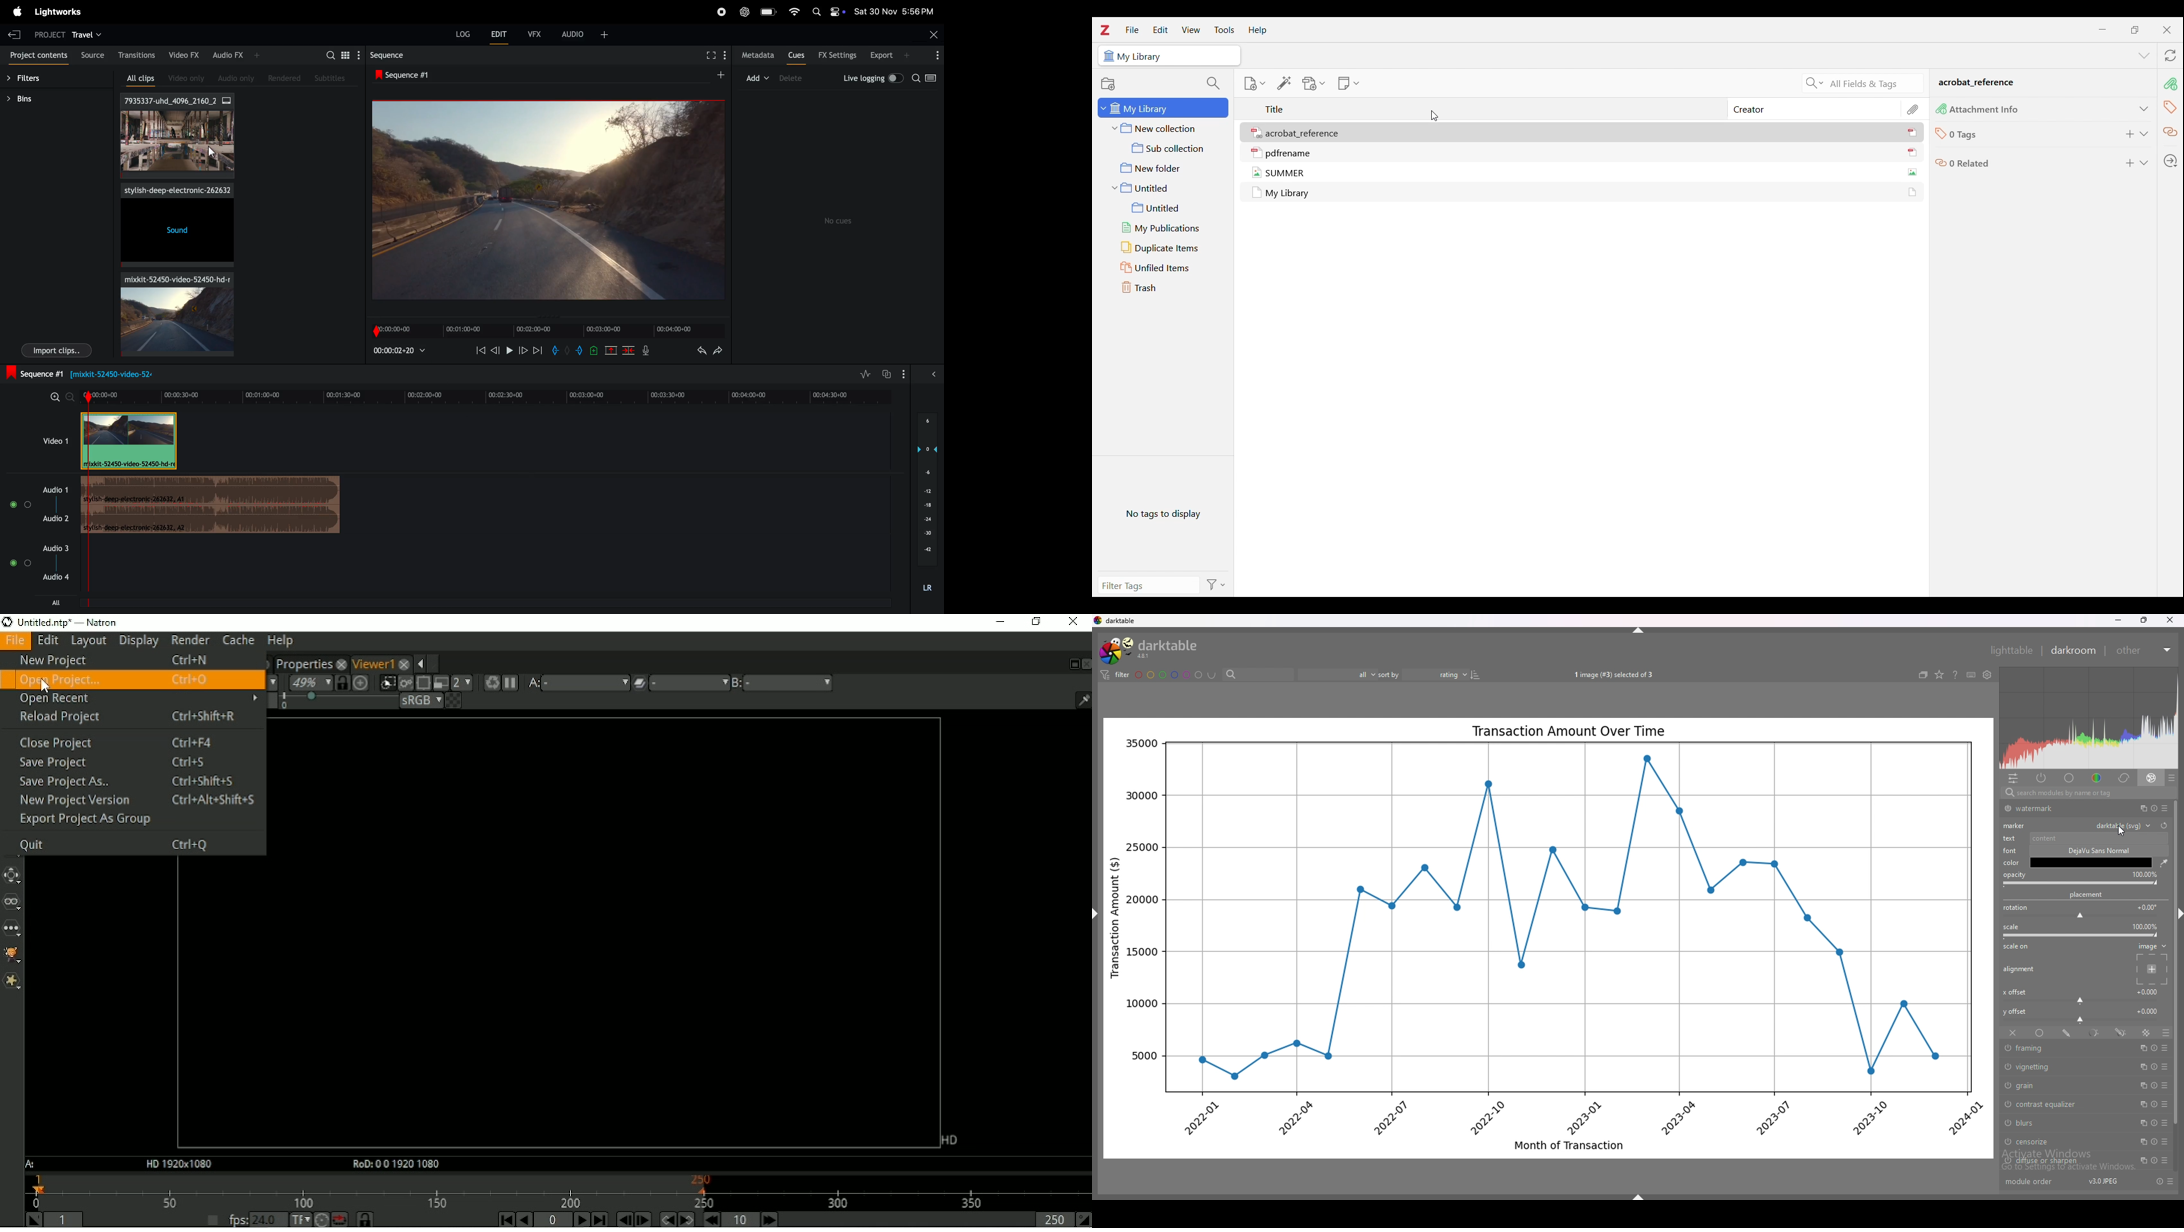 The height and width of the screenshot is (1232, 2184). I want to click on Add attachment options, so click(1314, 84).